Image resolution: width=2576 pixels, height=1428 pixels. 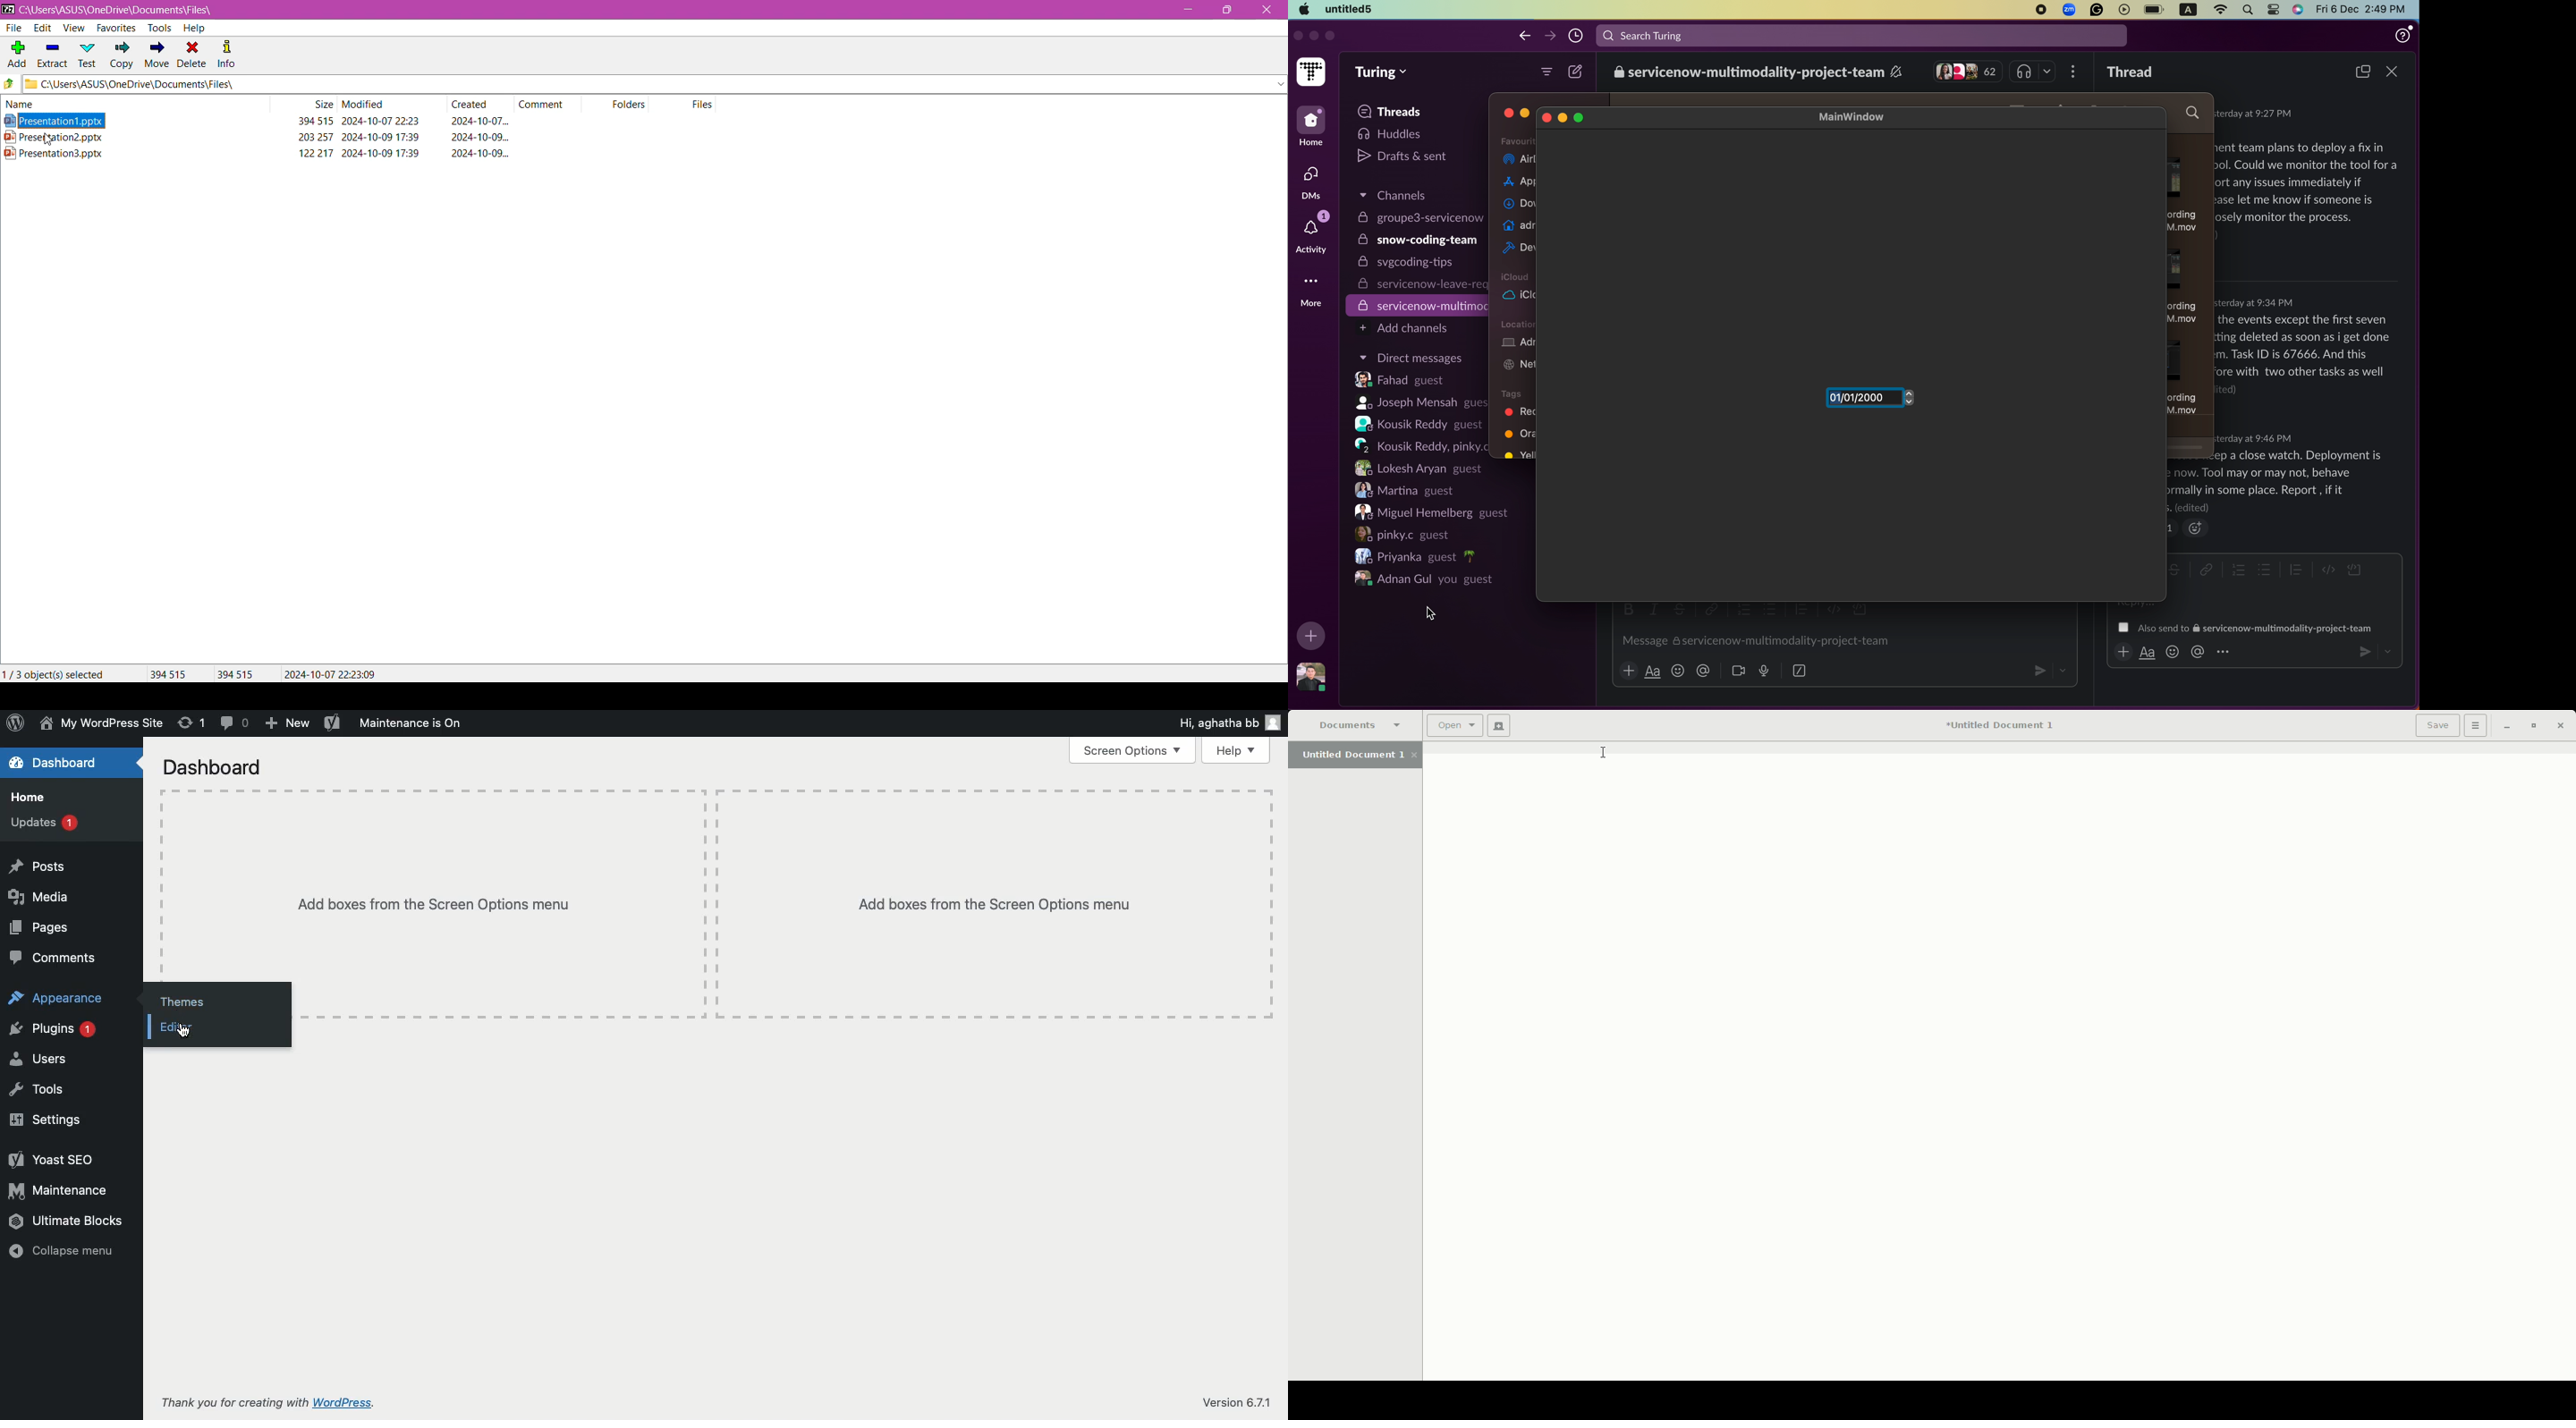 I want to click on wordpress, so click(x=347, y=1402).